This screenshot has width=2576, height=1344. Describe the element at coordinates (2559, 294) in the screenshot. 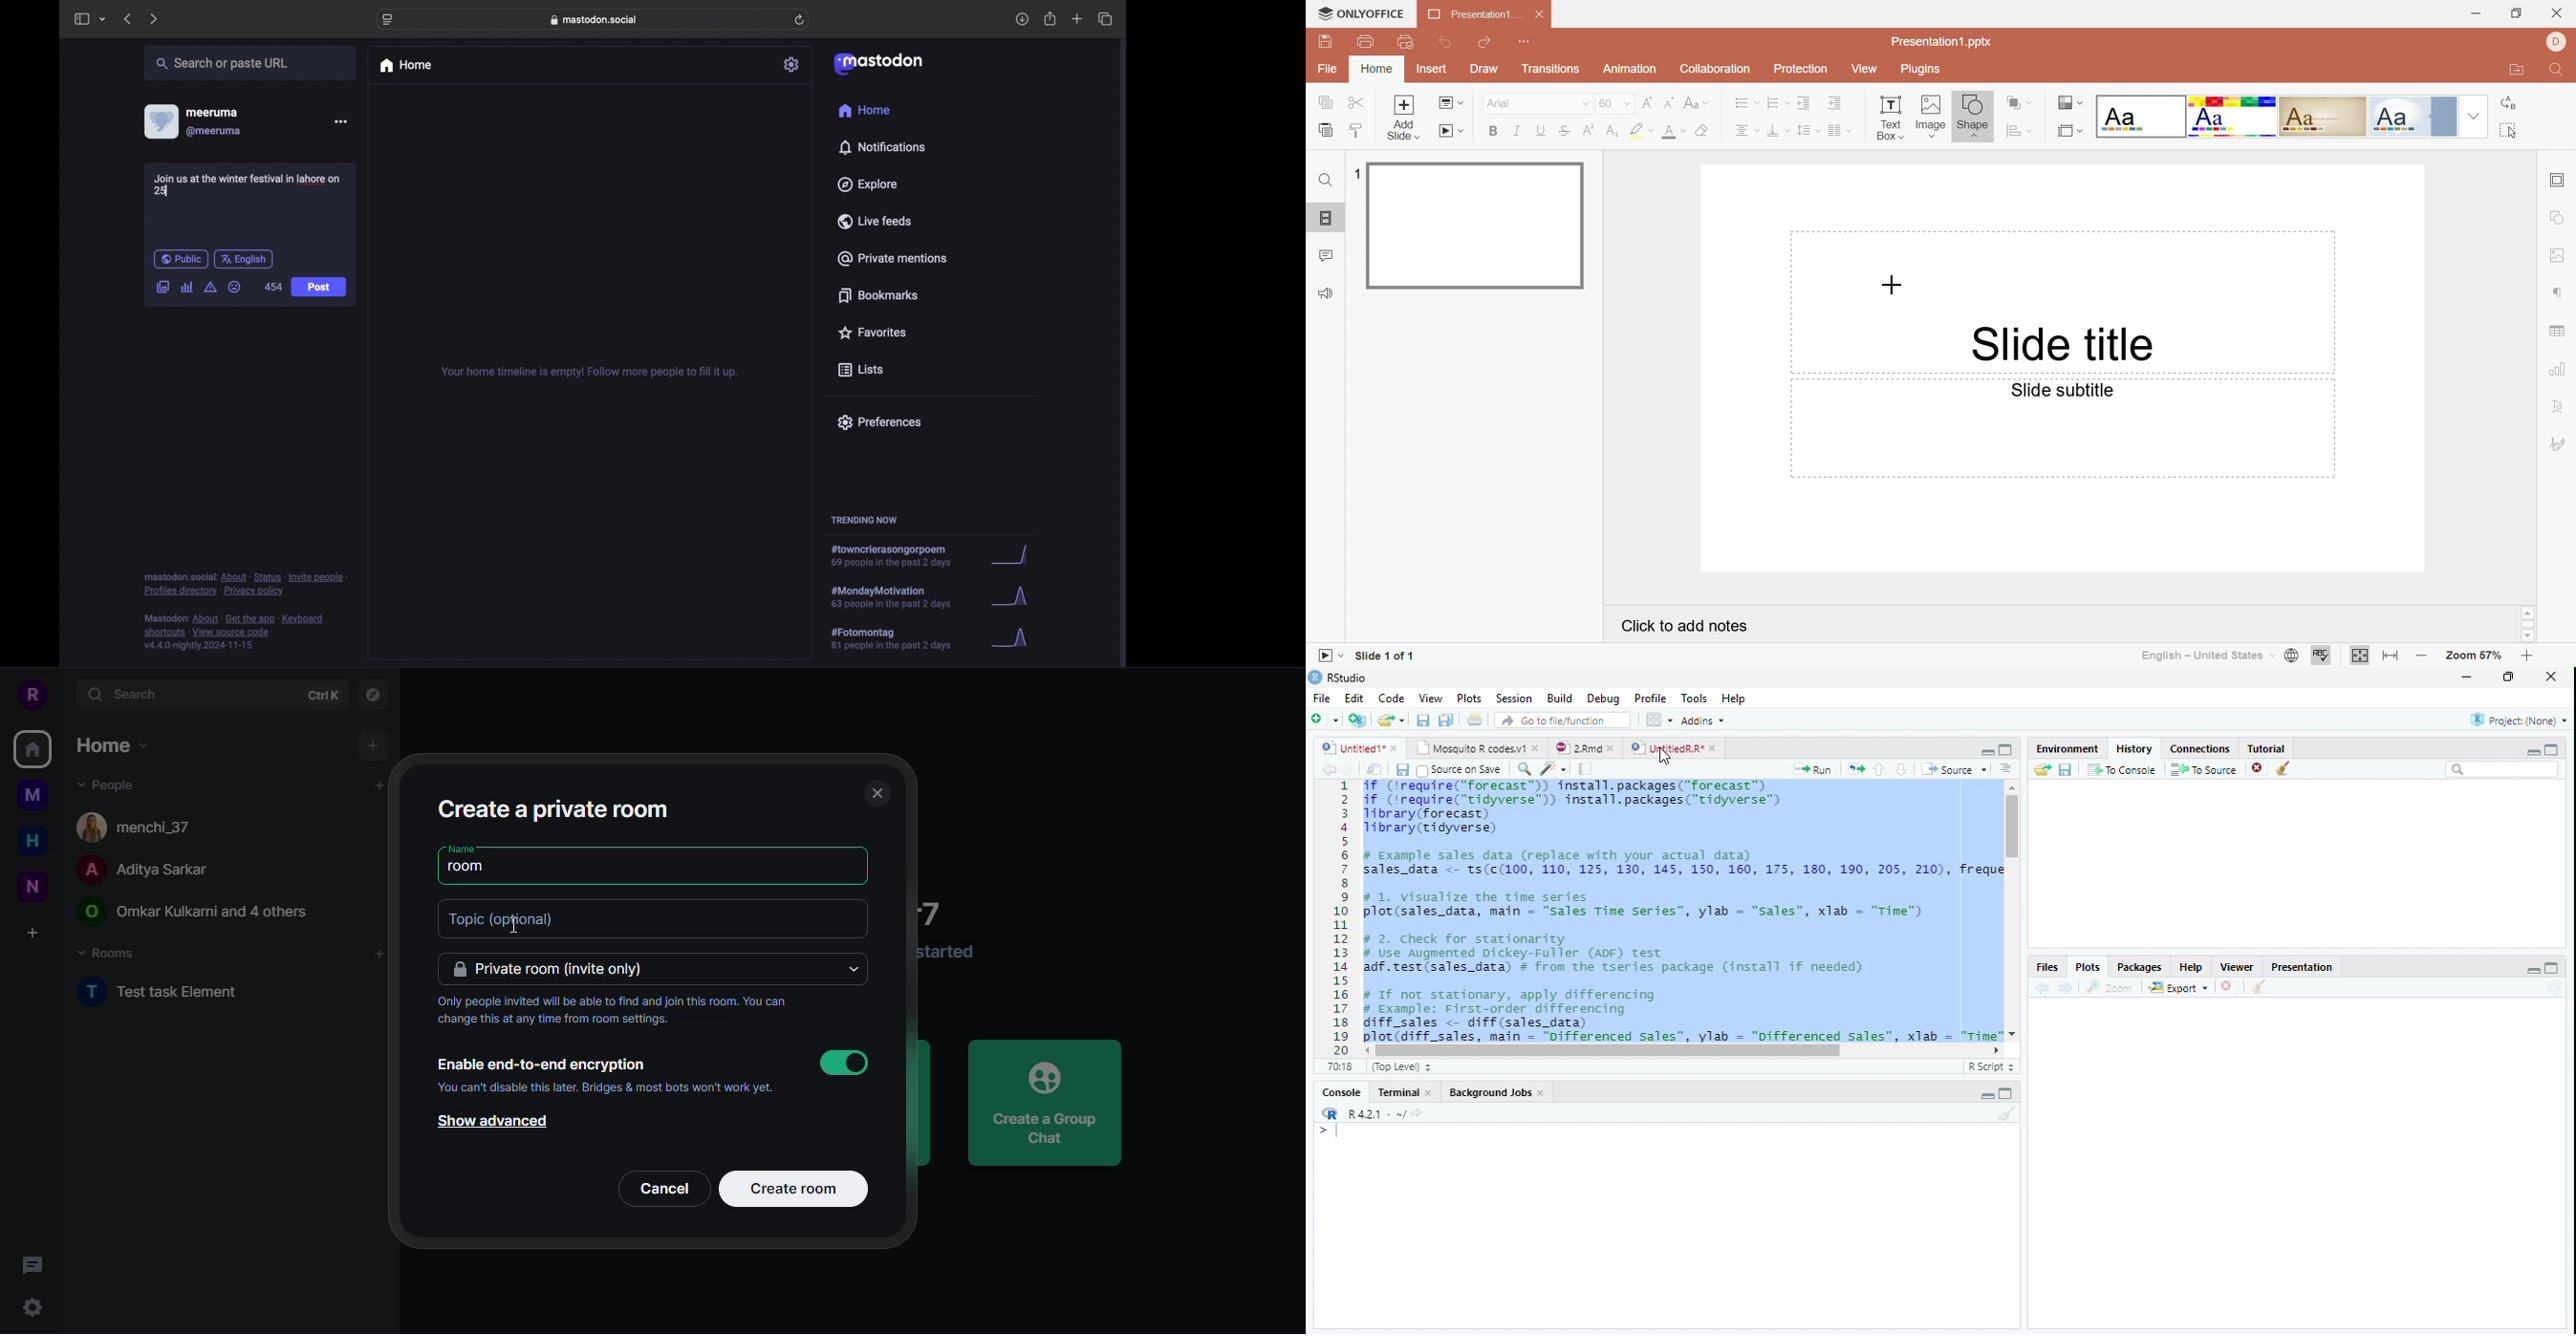

I see `Paragraph settings` at that location.